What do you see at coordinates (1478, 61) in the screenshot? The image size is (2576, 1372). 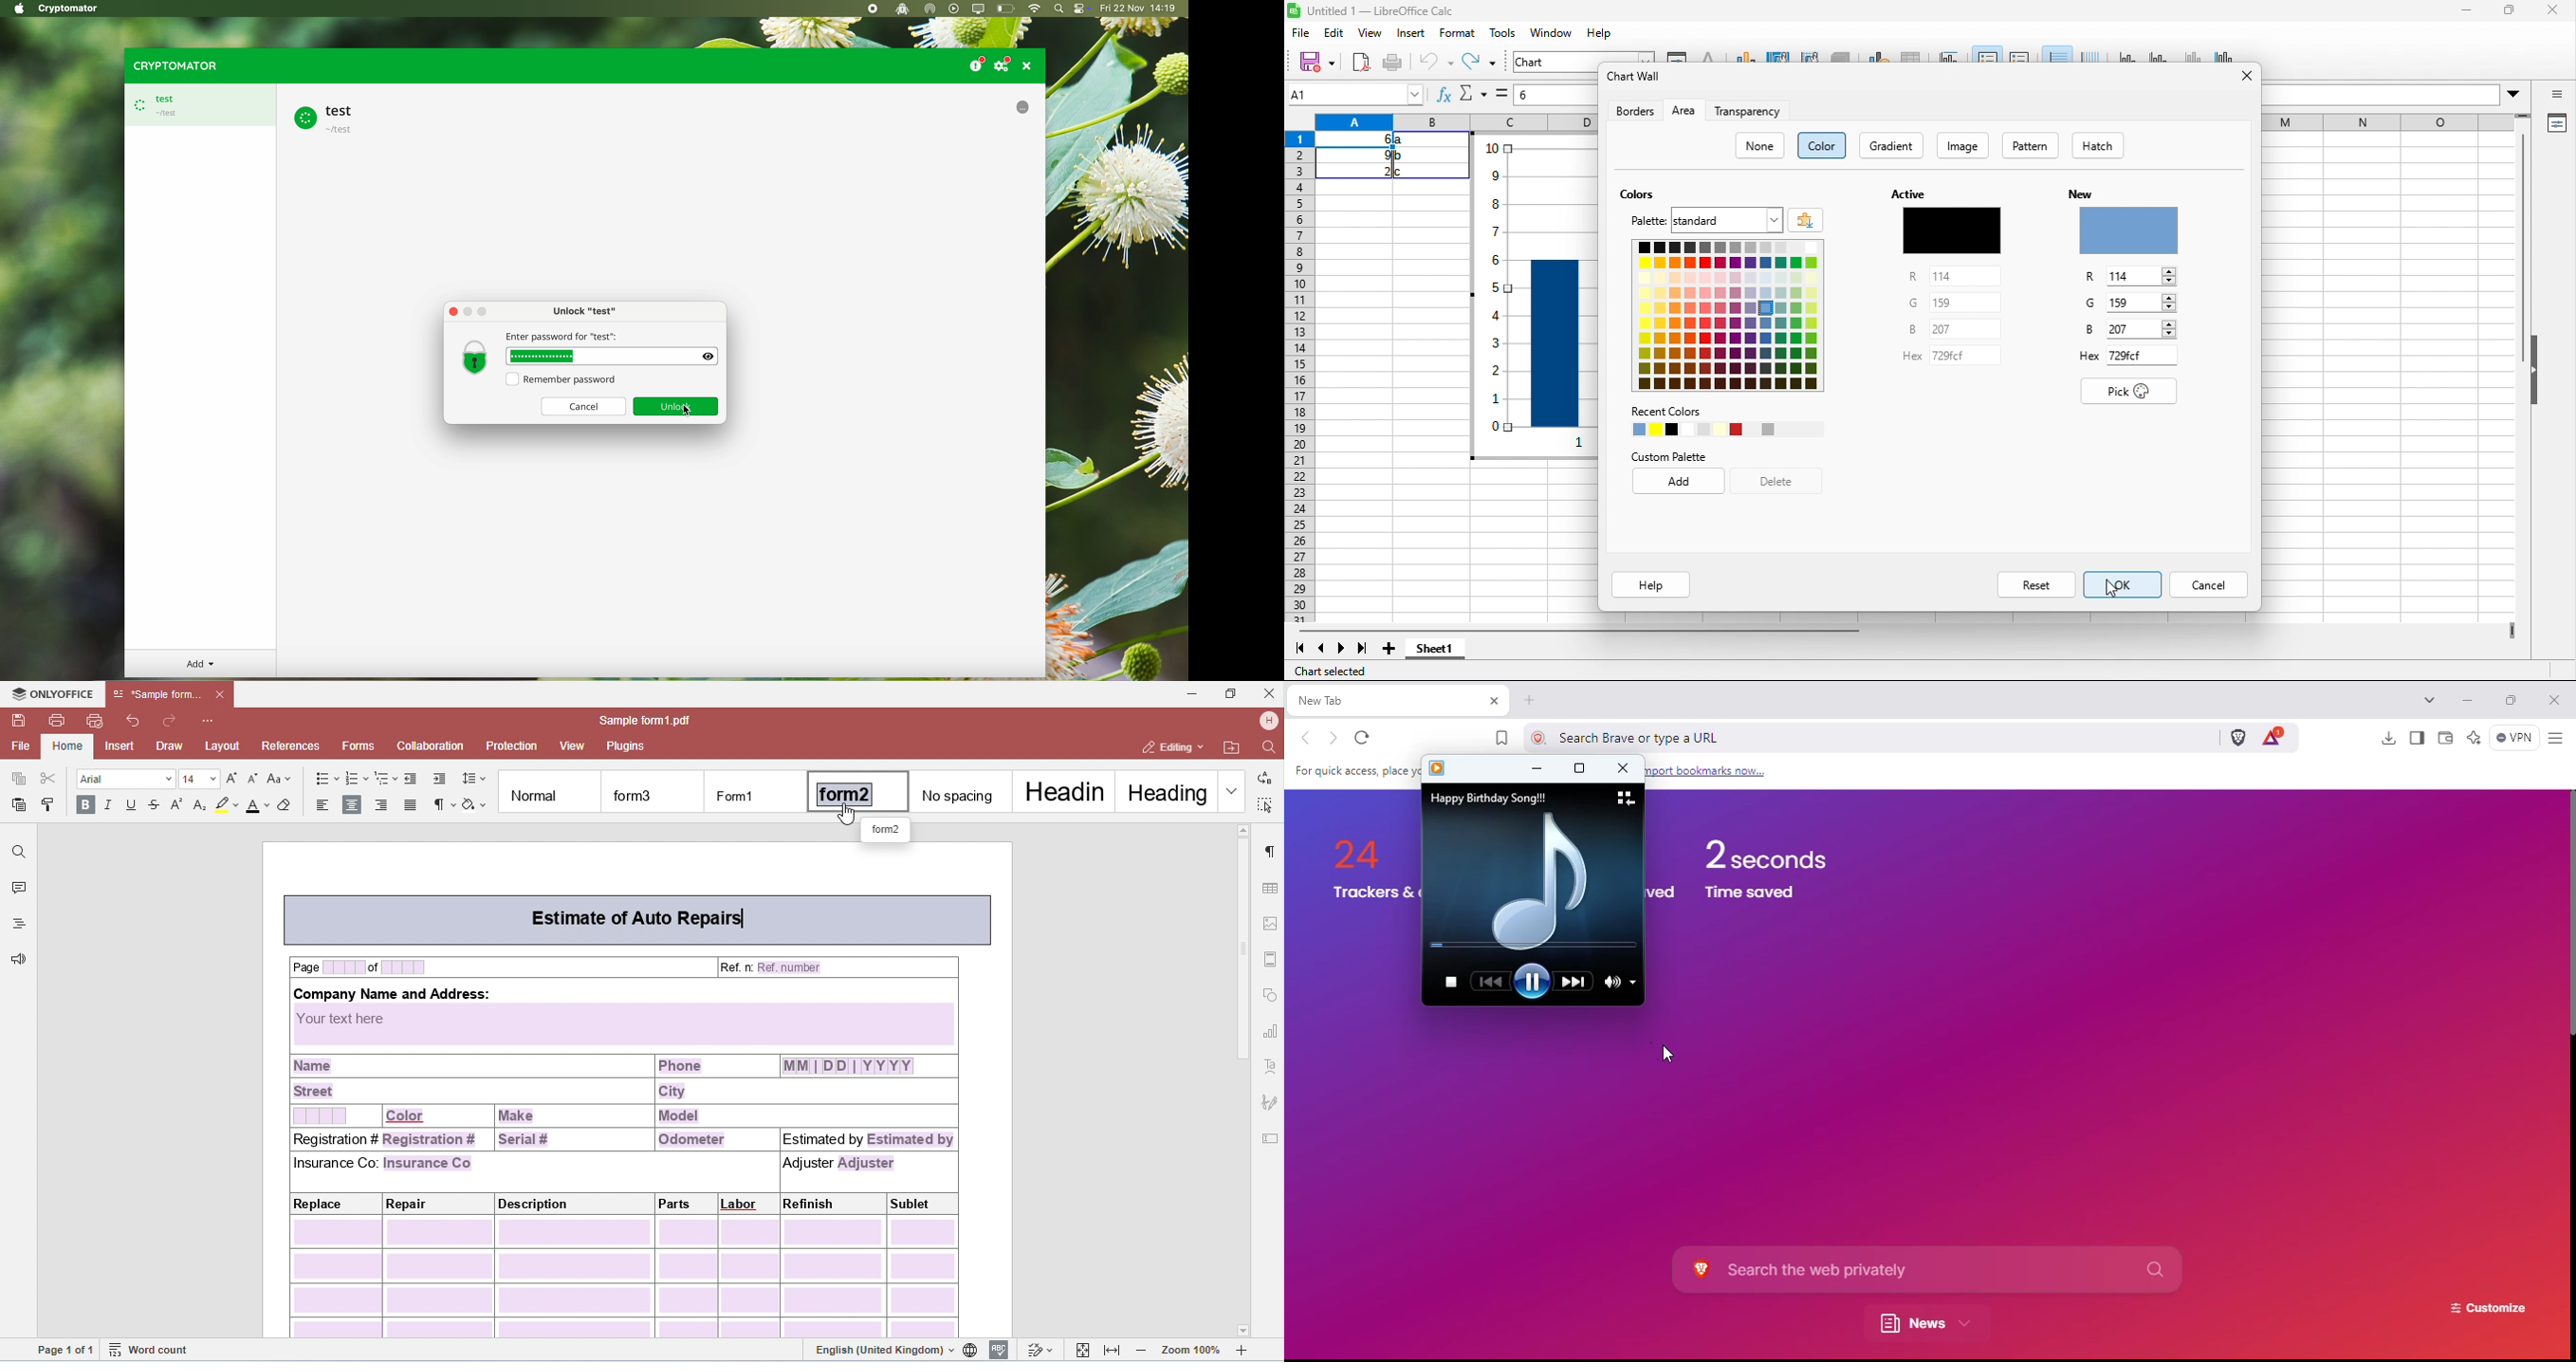 I see `redo` at bounding box center [1478, 61].